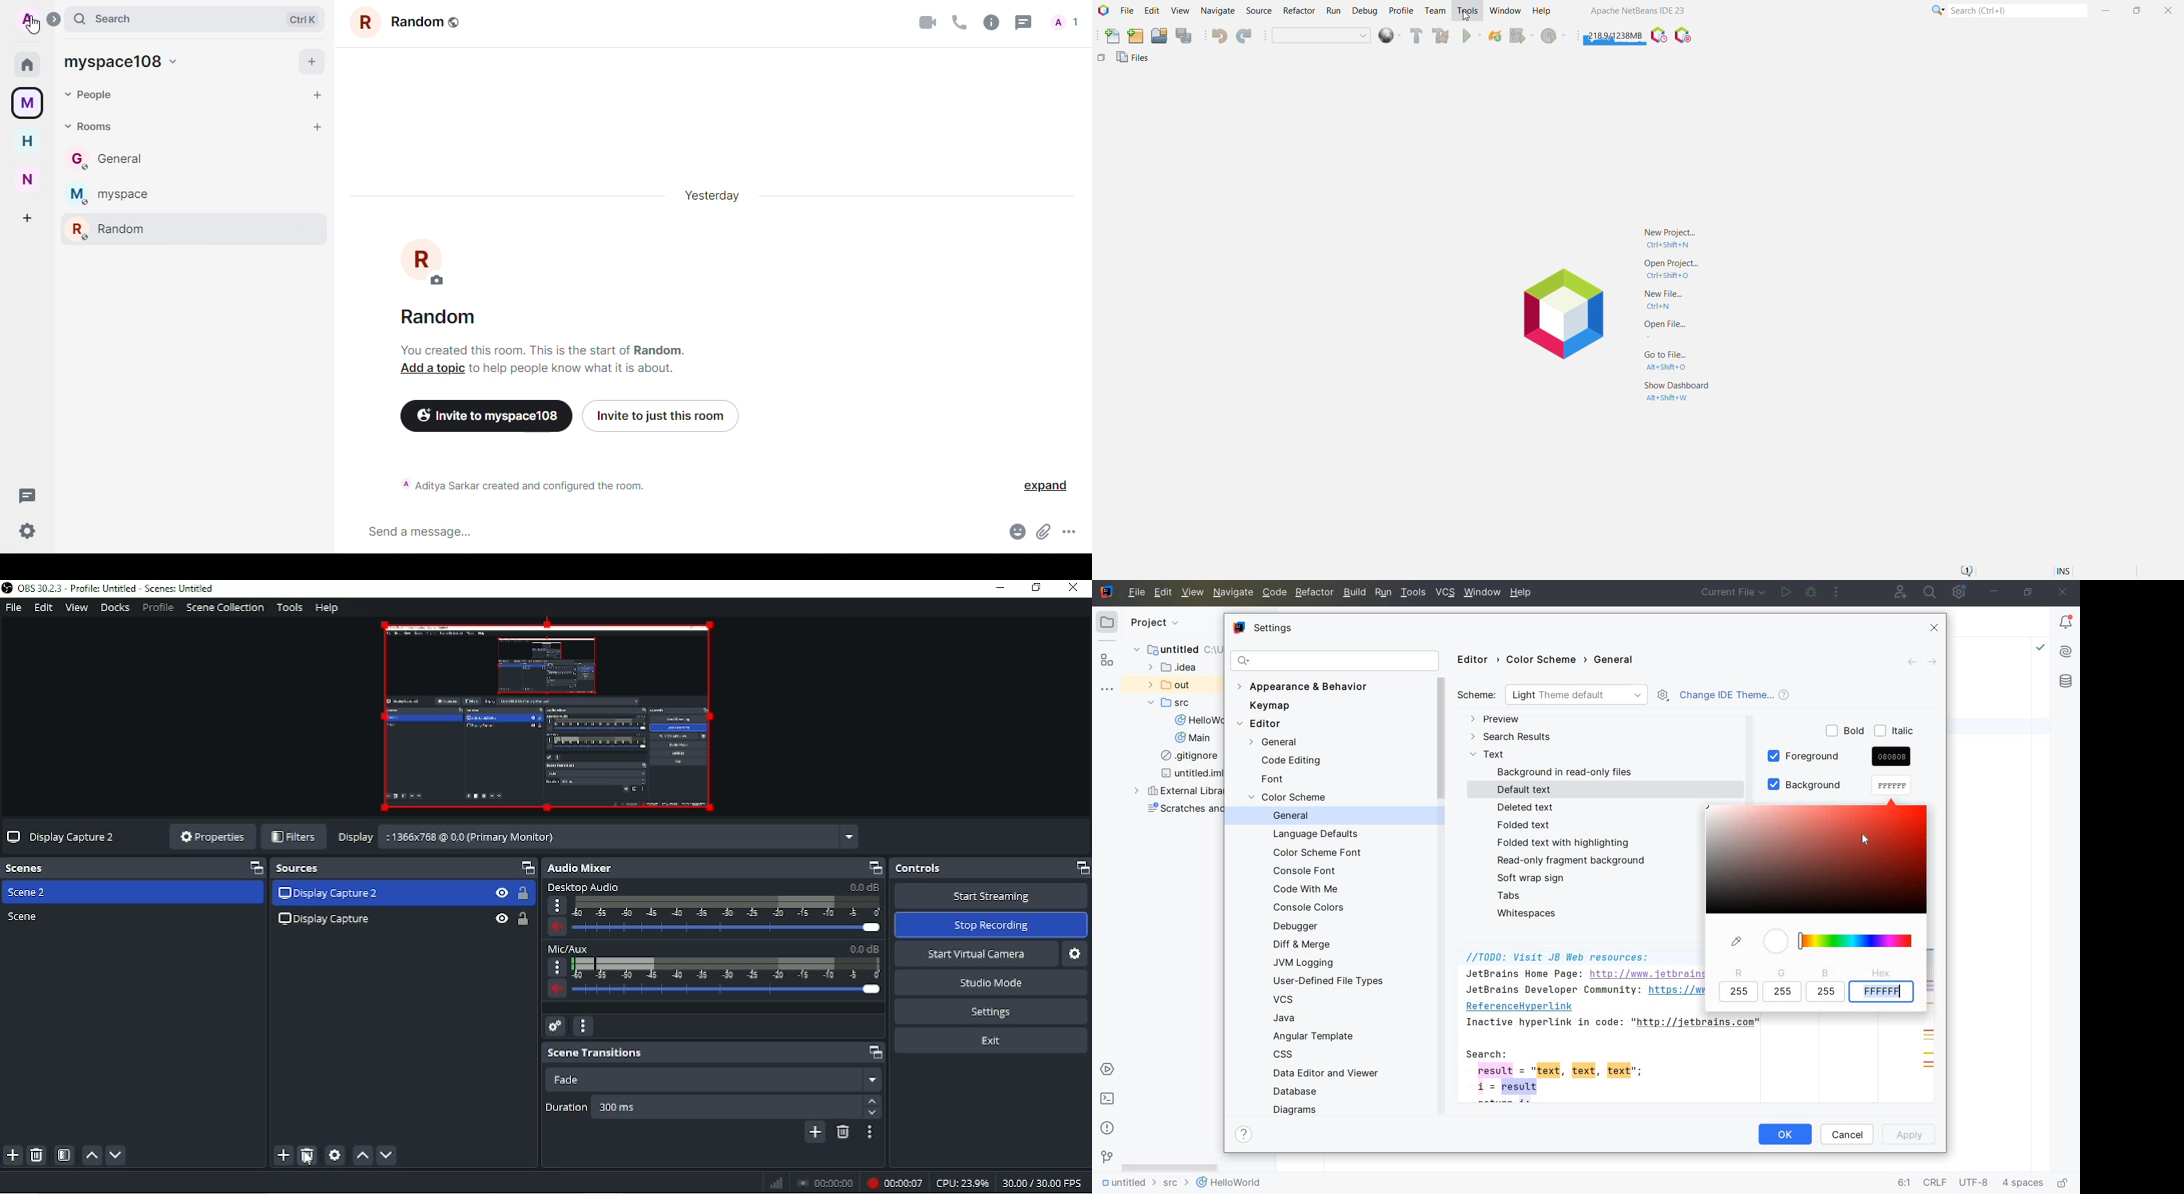  Describe the element at coordinates (1669, 361) in the screenshot. I see `Go to File` at that location.